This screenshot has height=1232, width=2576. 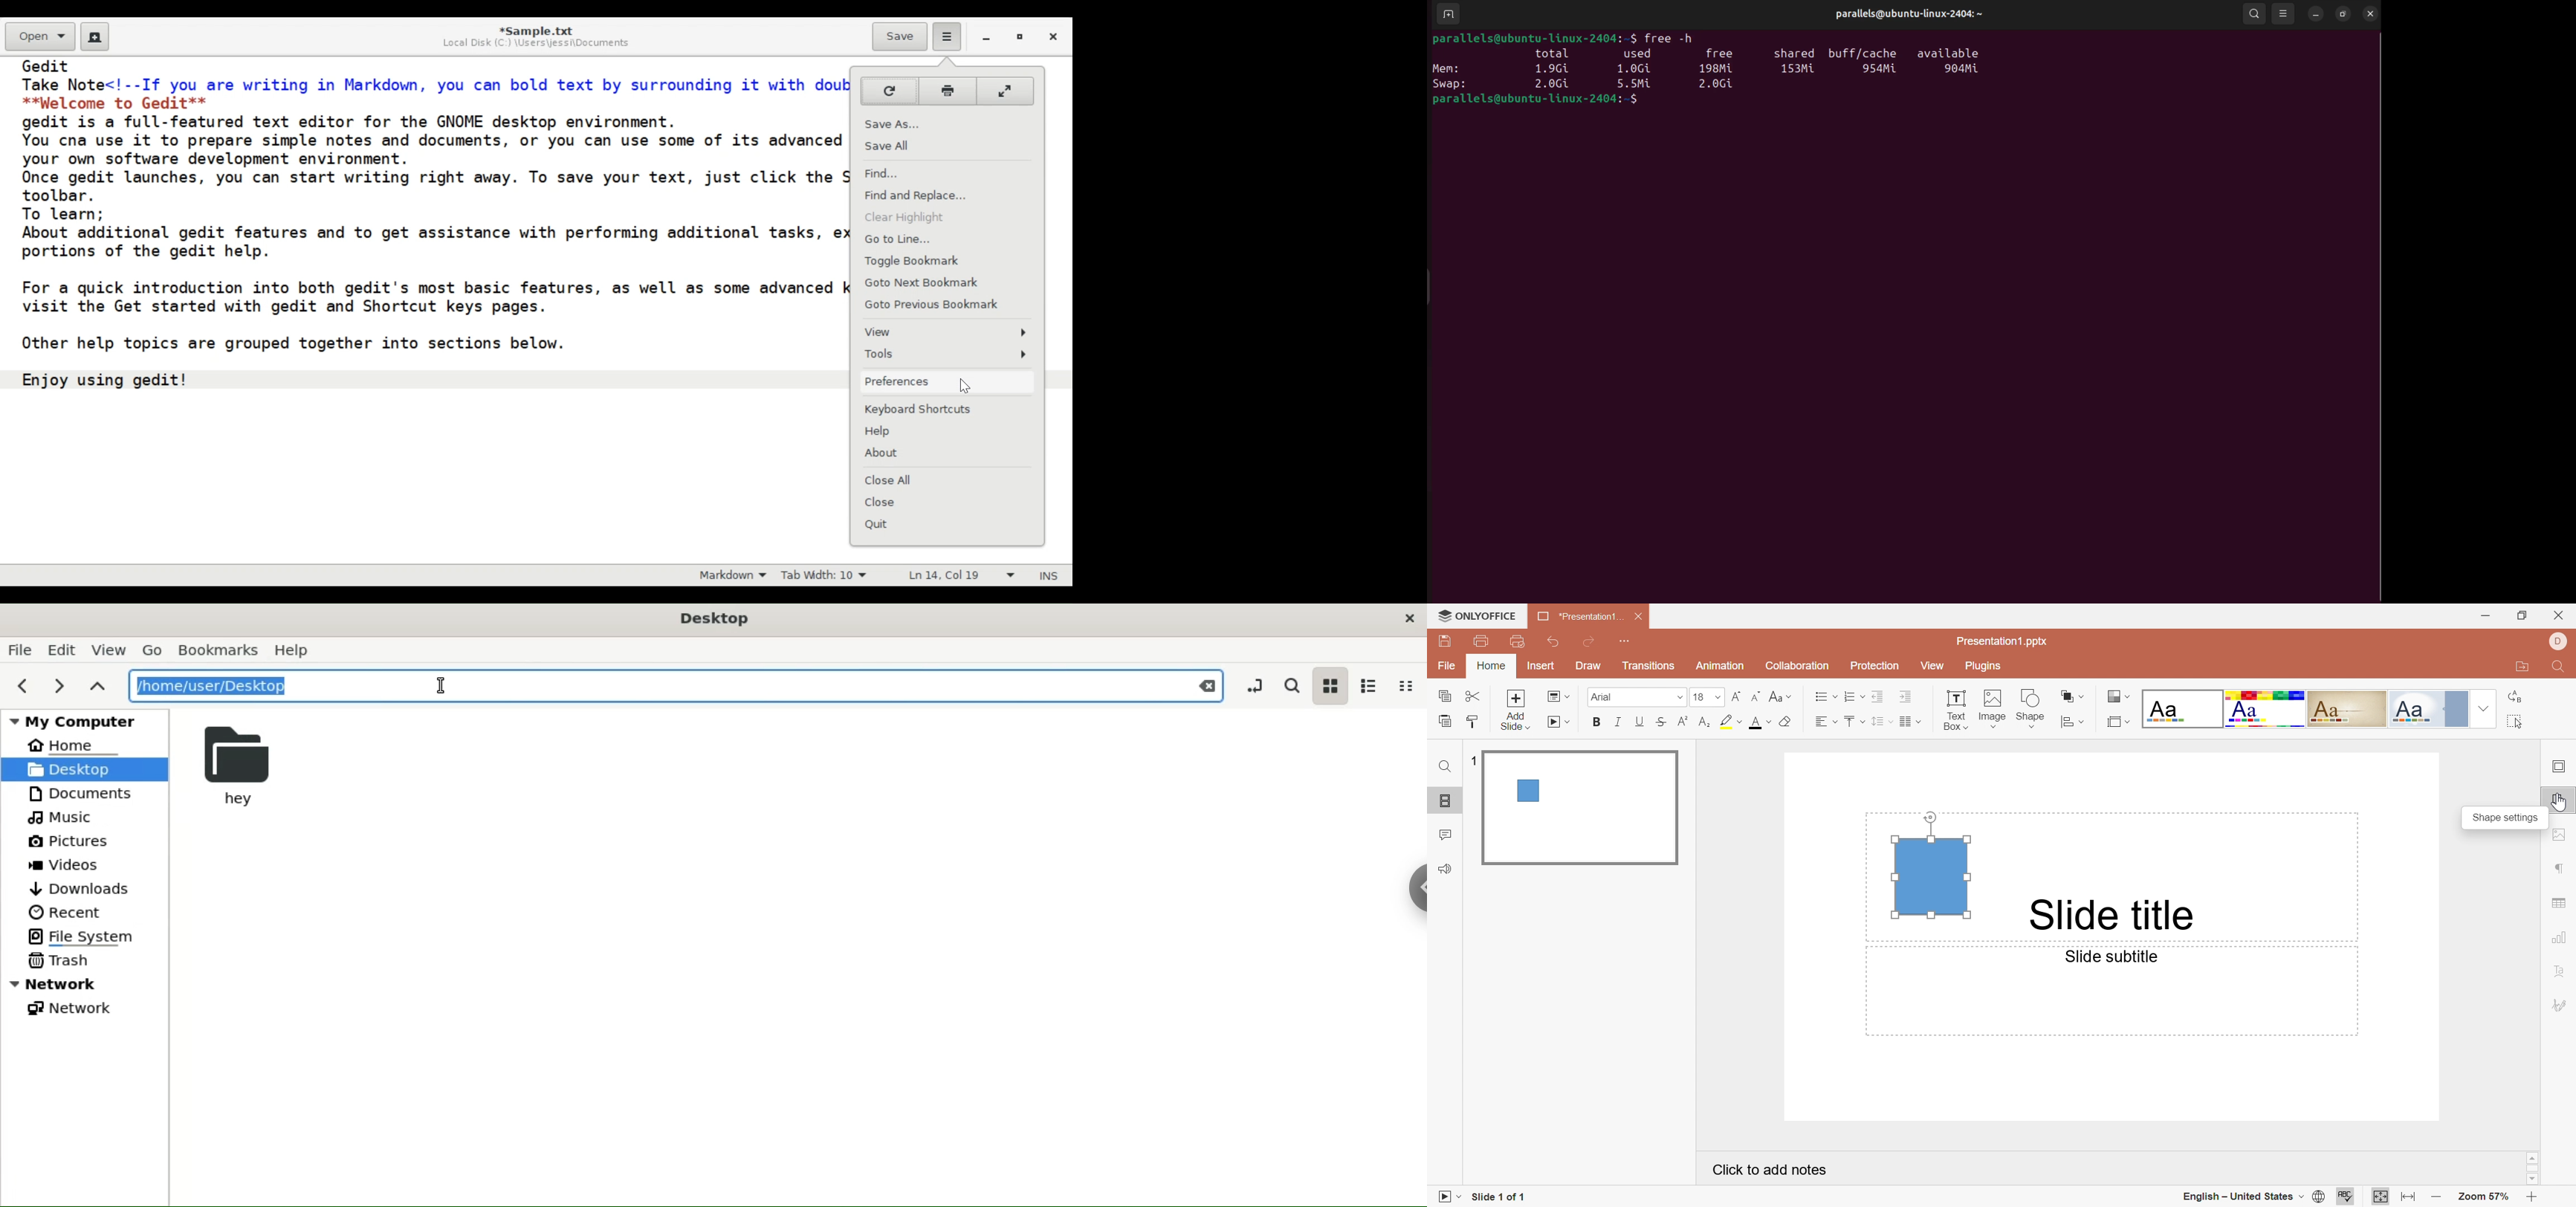 I want to click on Goto Previous bookmark, so click(x=934, y=305).